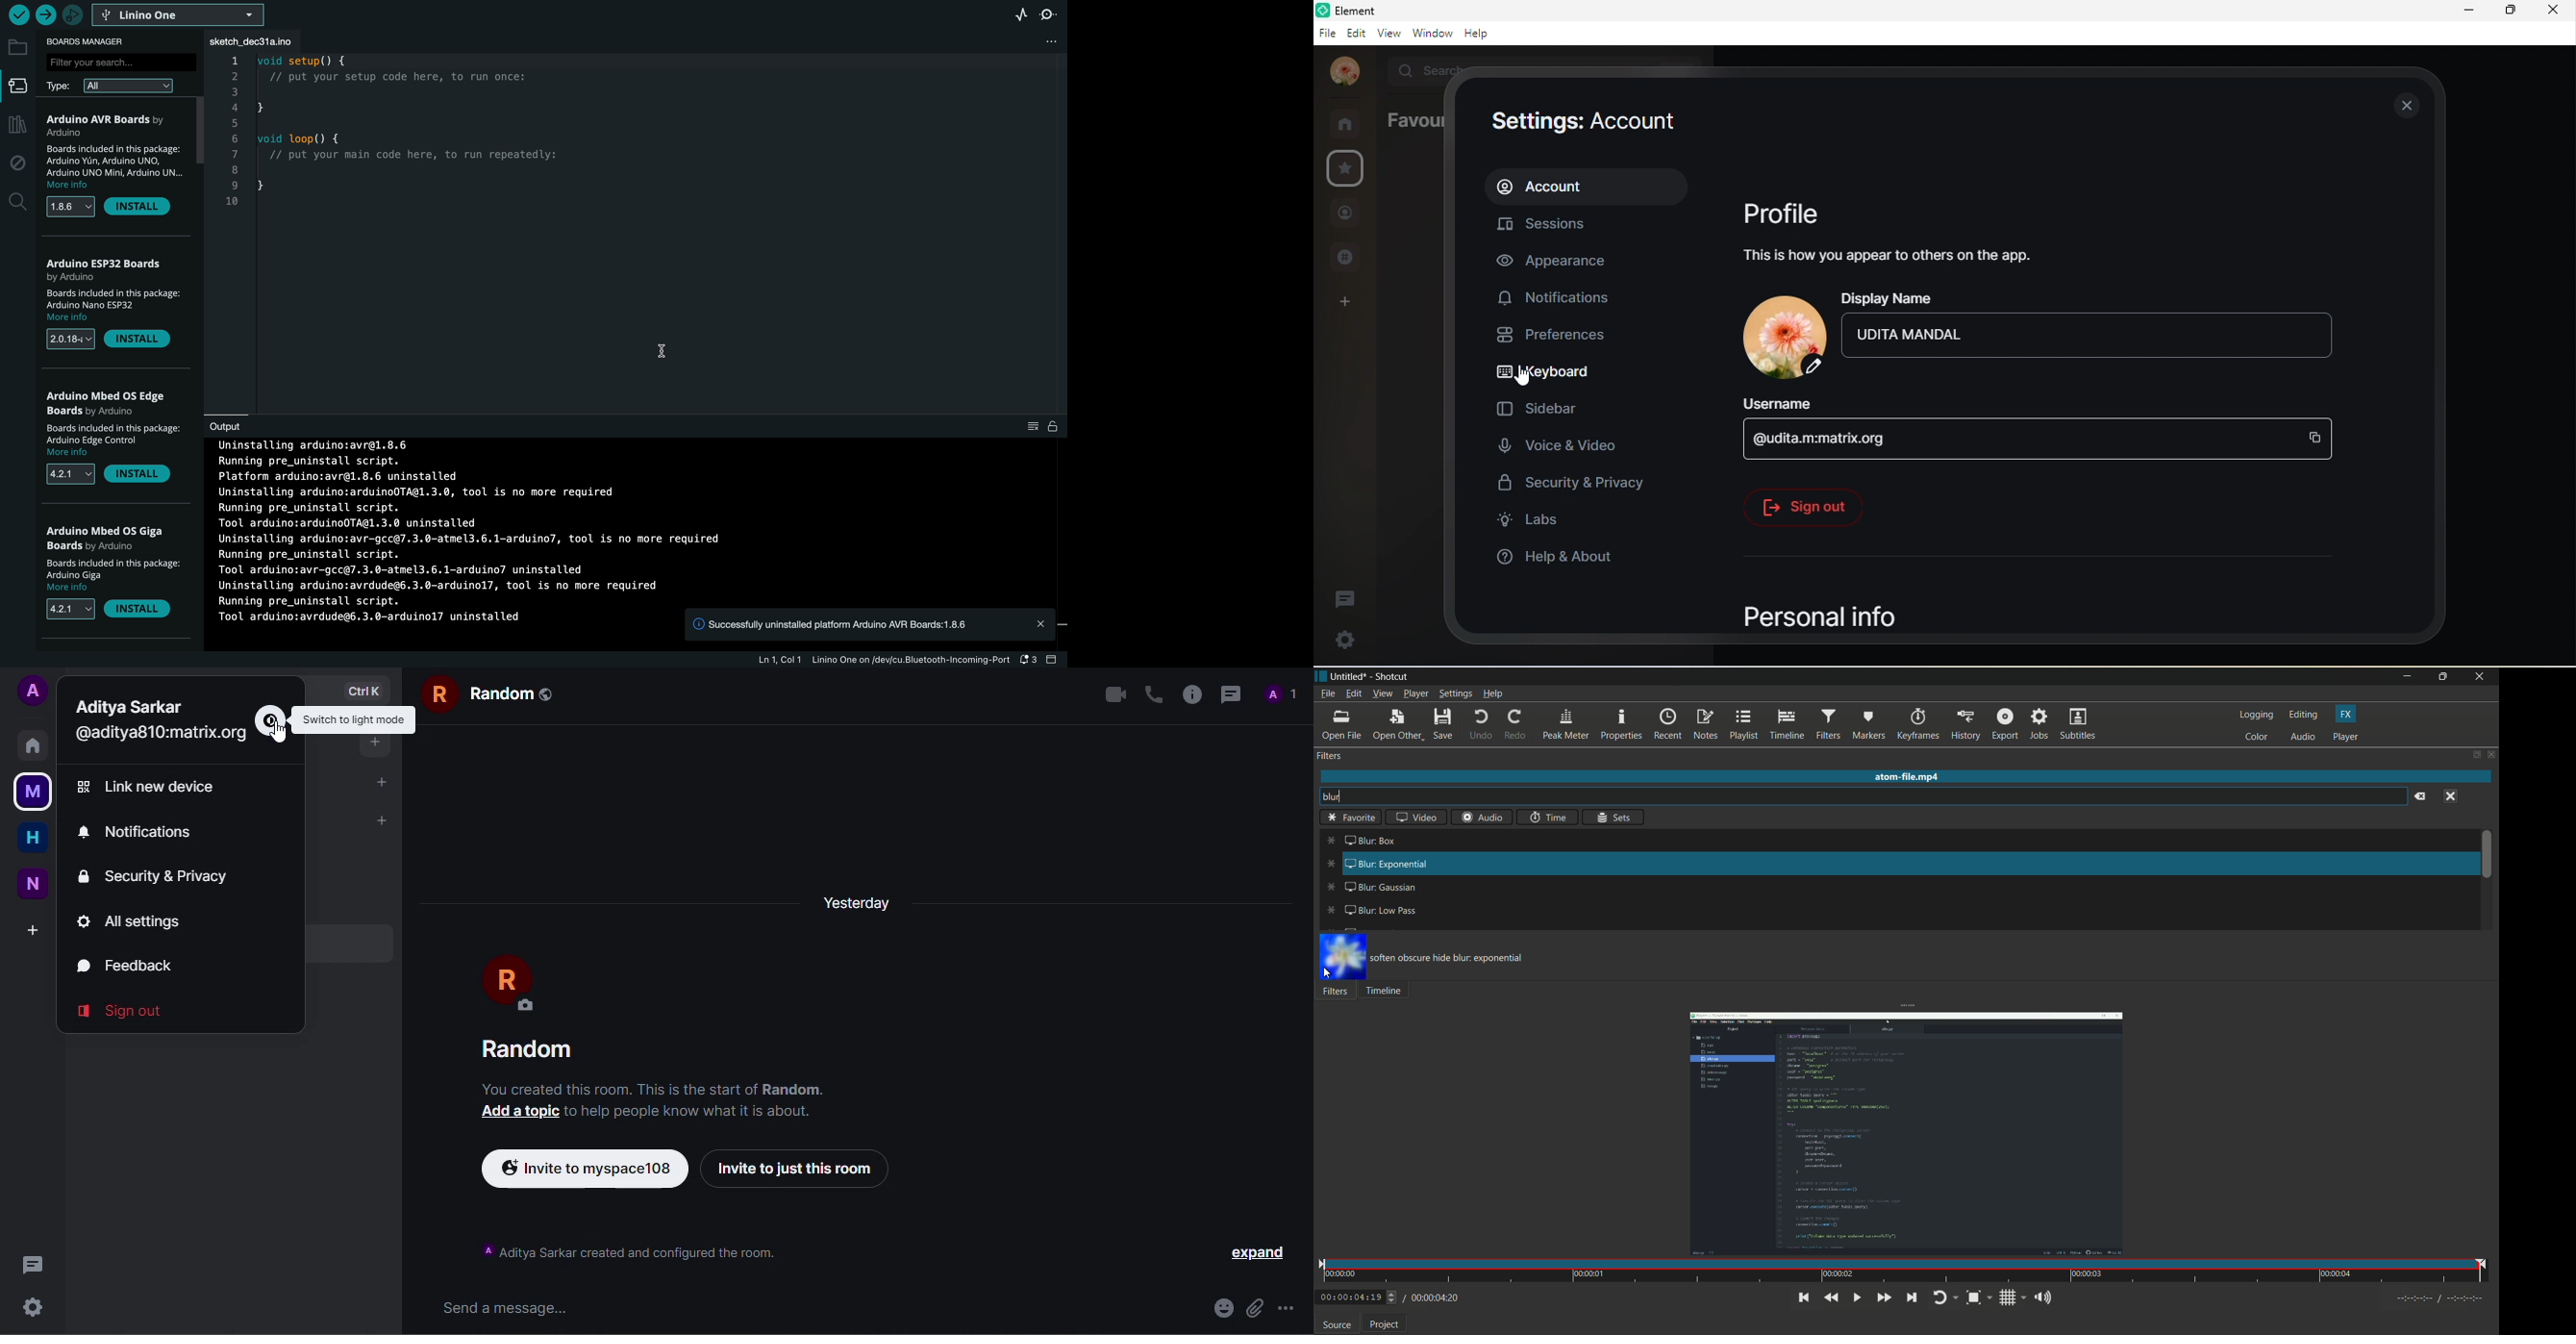 The width and height of the screenshot is (2576, 1344). What do you see at coordinates (688, 1111) in the screenshot?
I see `to help people know what it is about.` at bounding box center [688, 1111].